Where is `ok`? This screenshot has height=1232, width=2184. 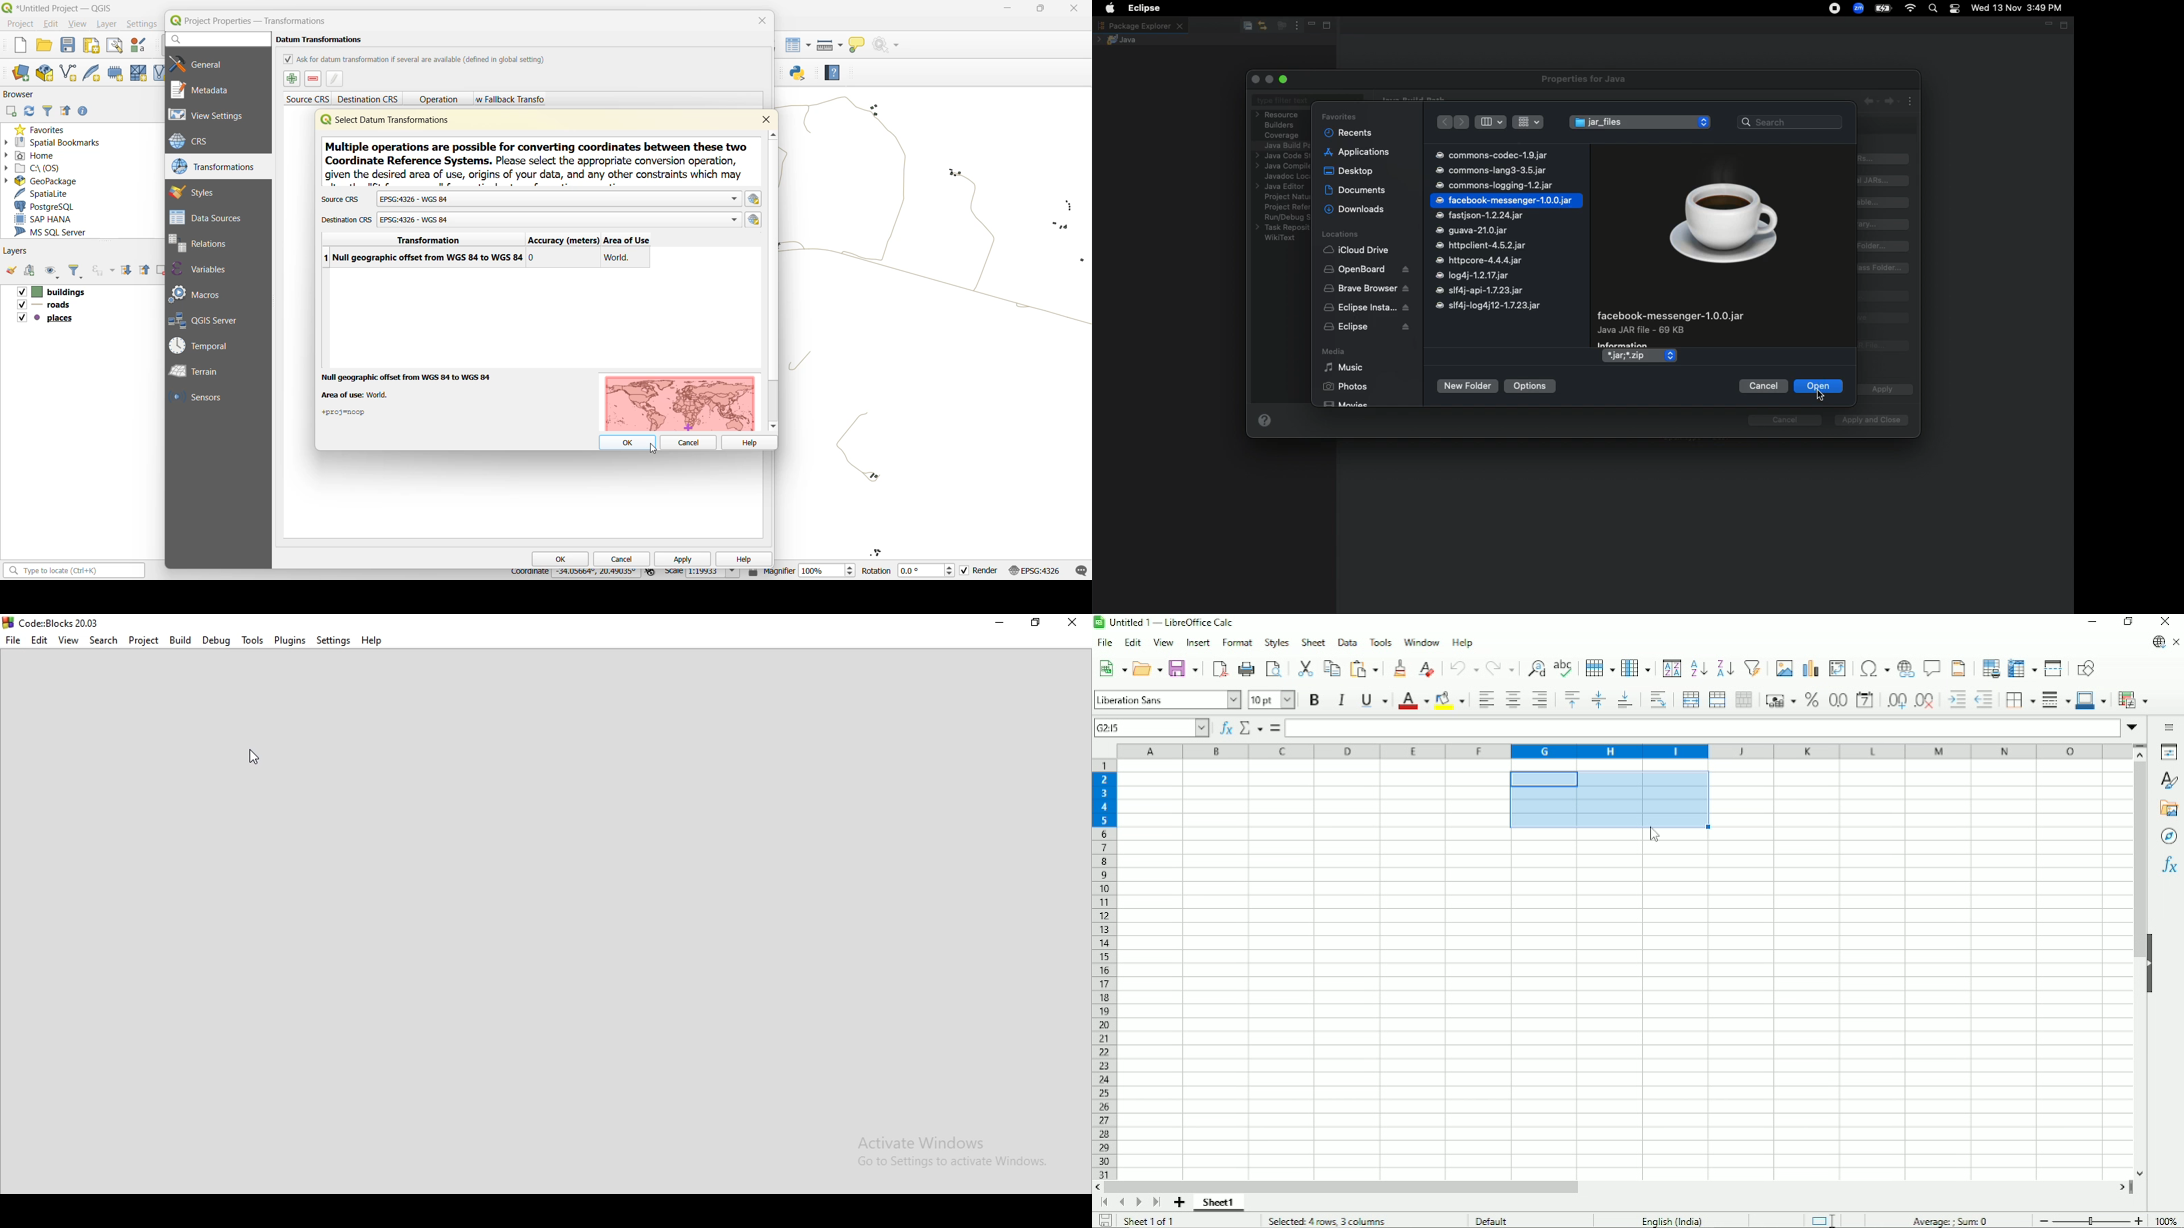
ok is located at coordinates (627, 442).